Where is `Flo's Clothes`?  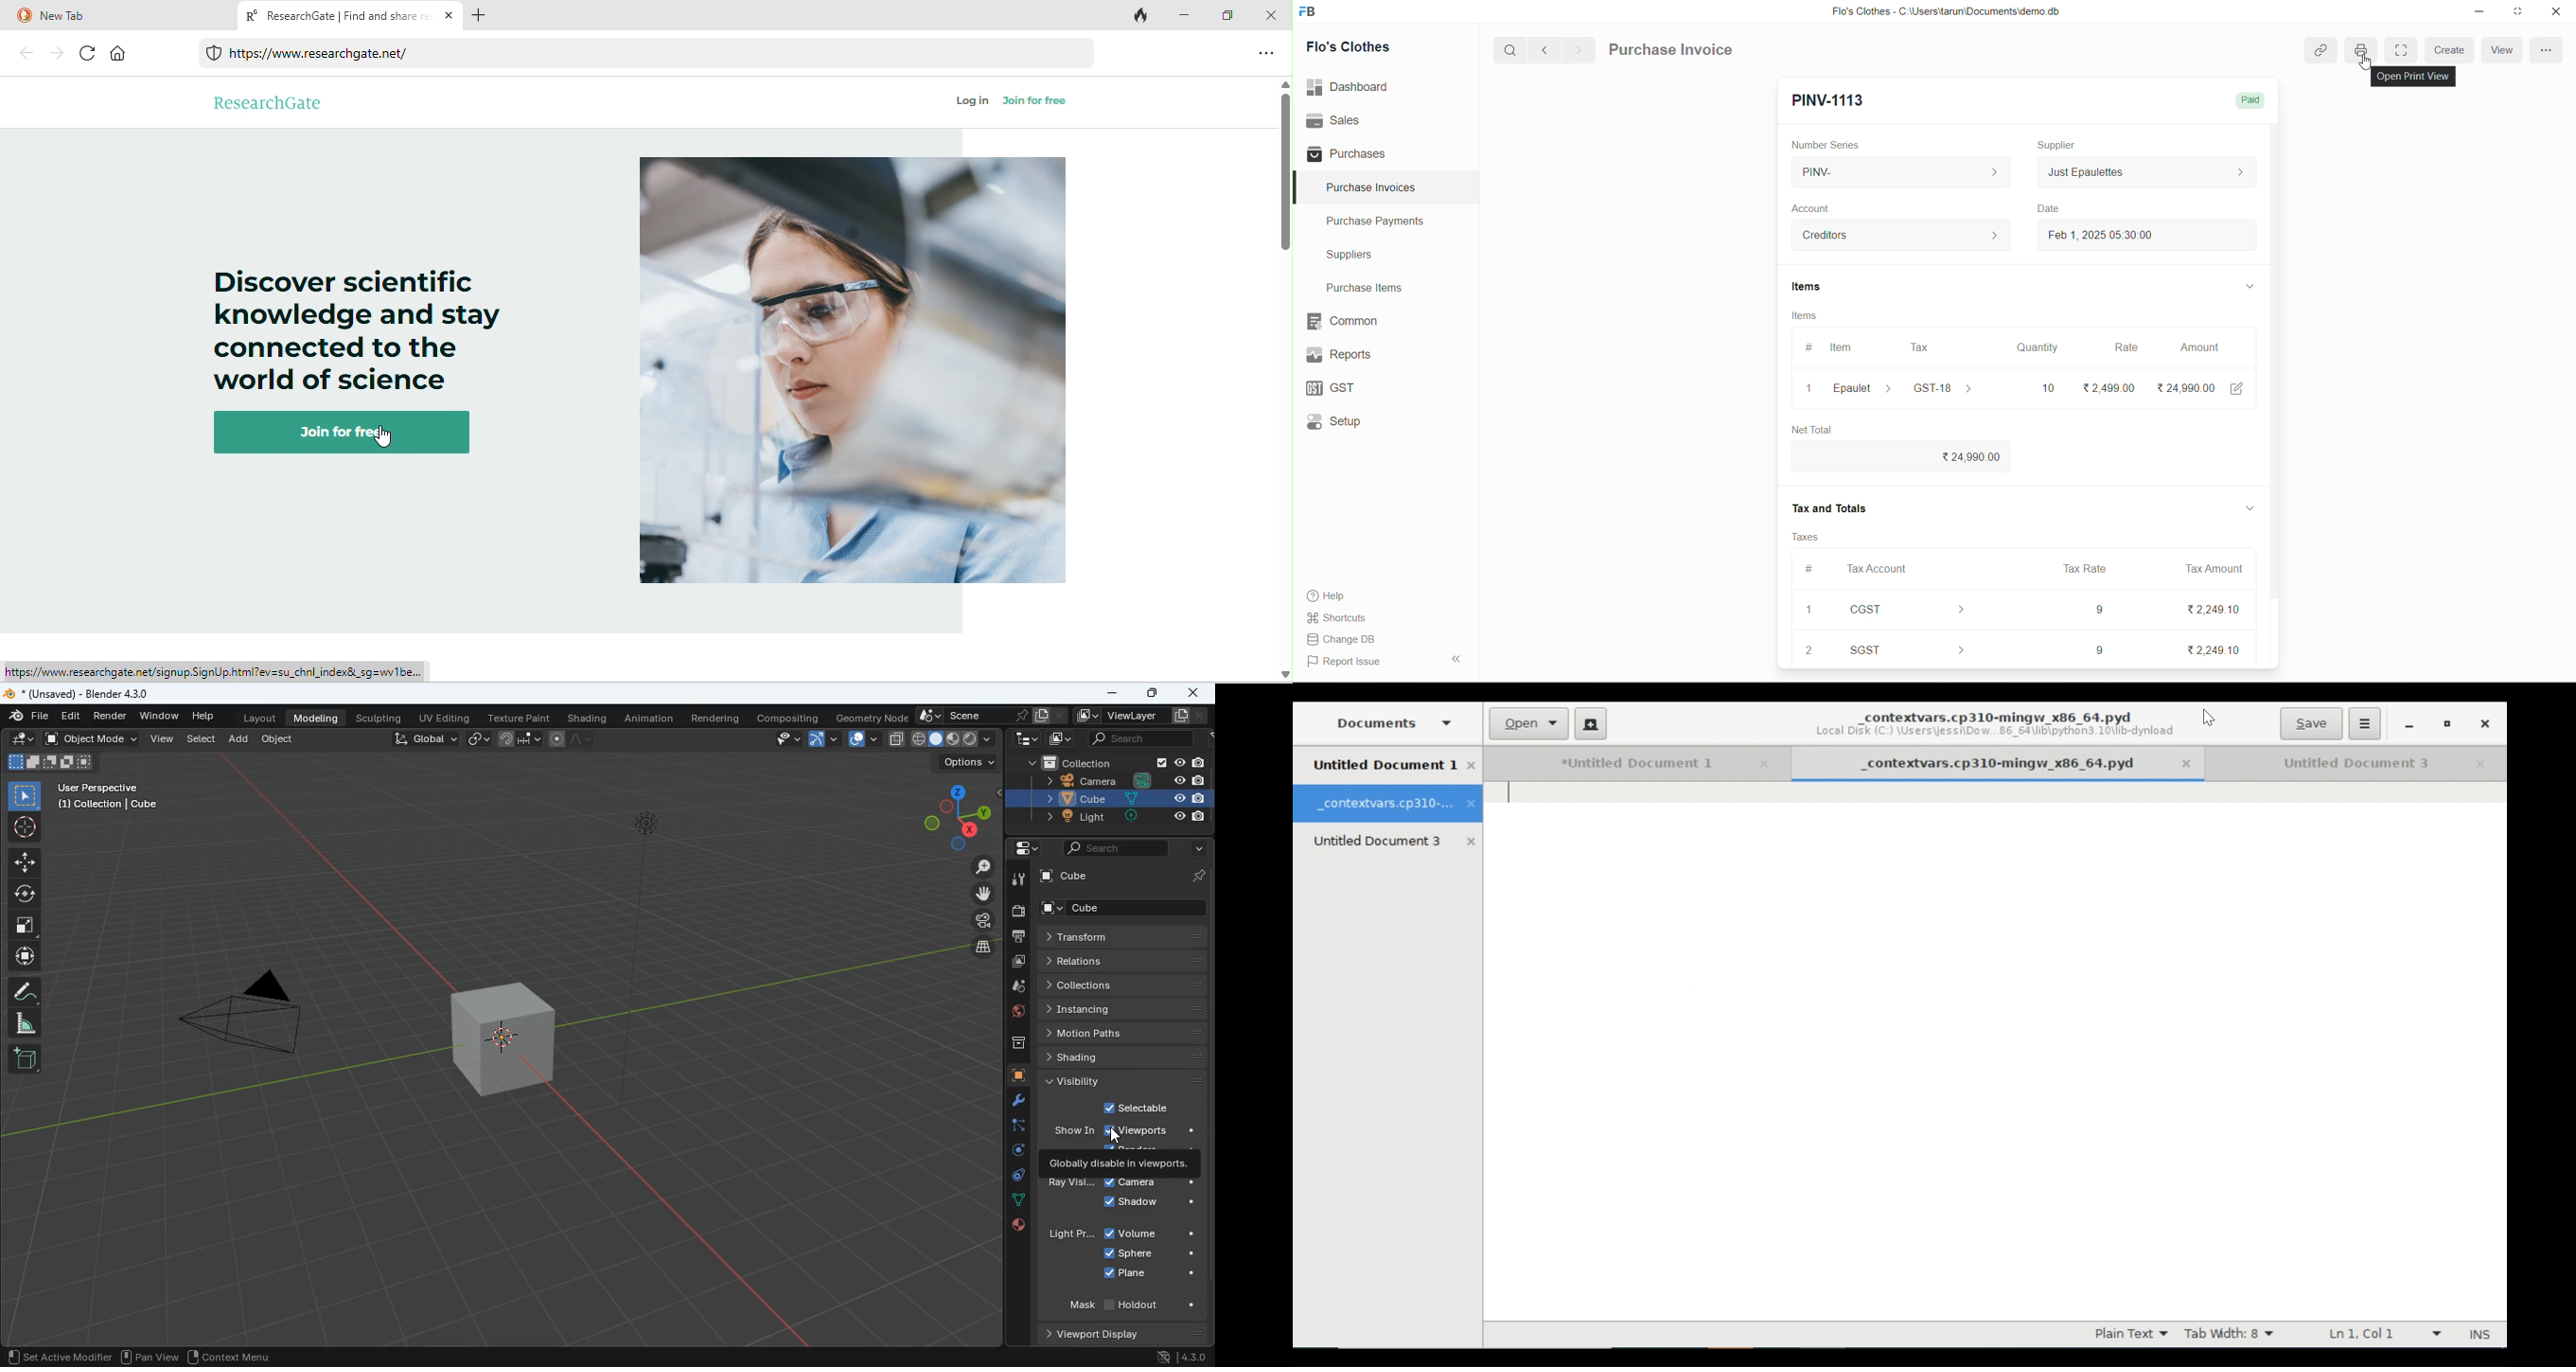 Flo's Clothes is located at coordinates (1357, 49).